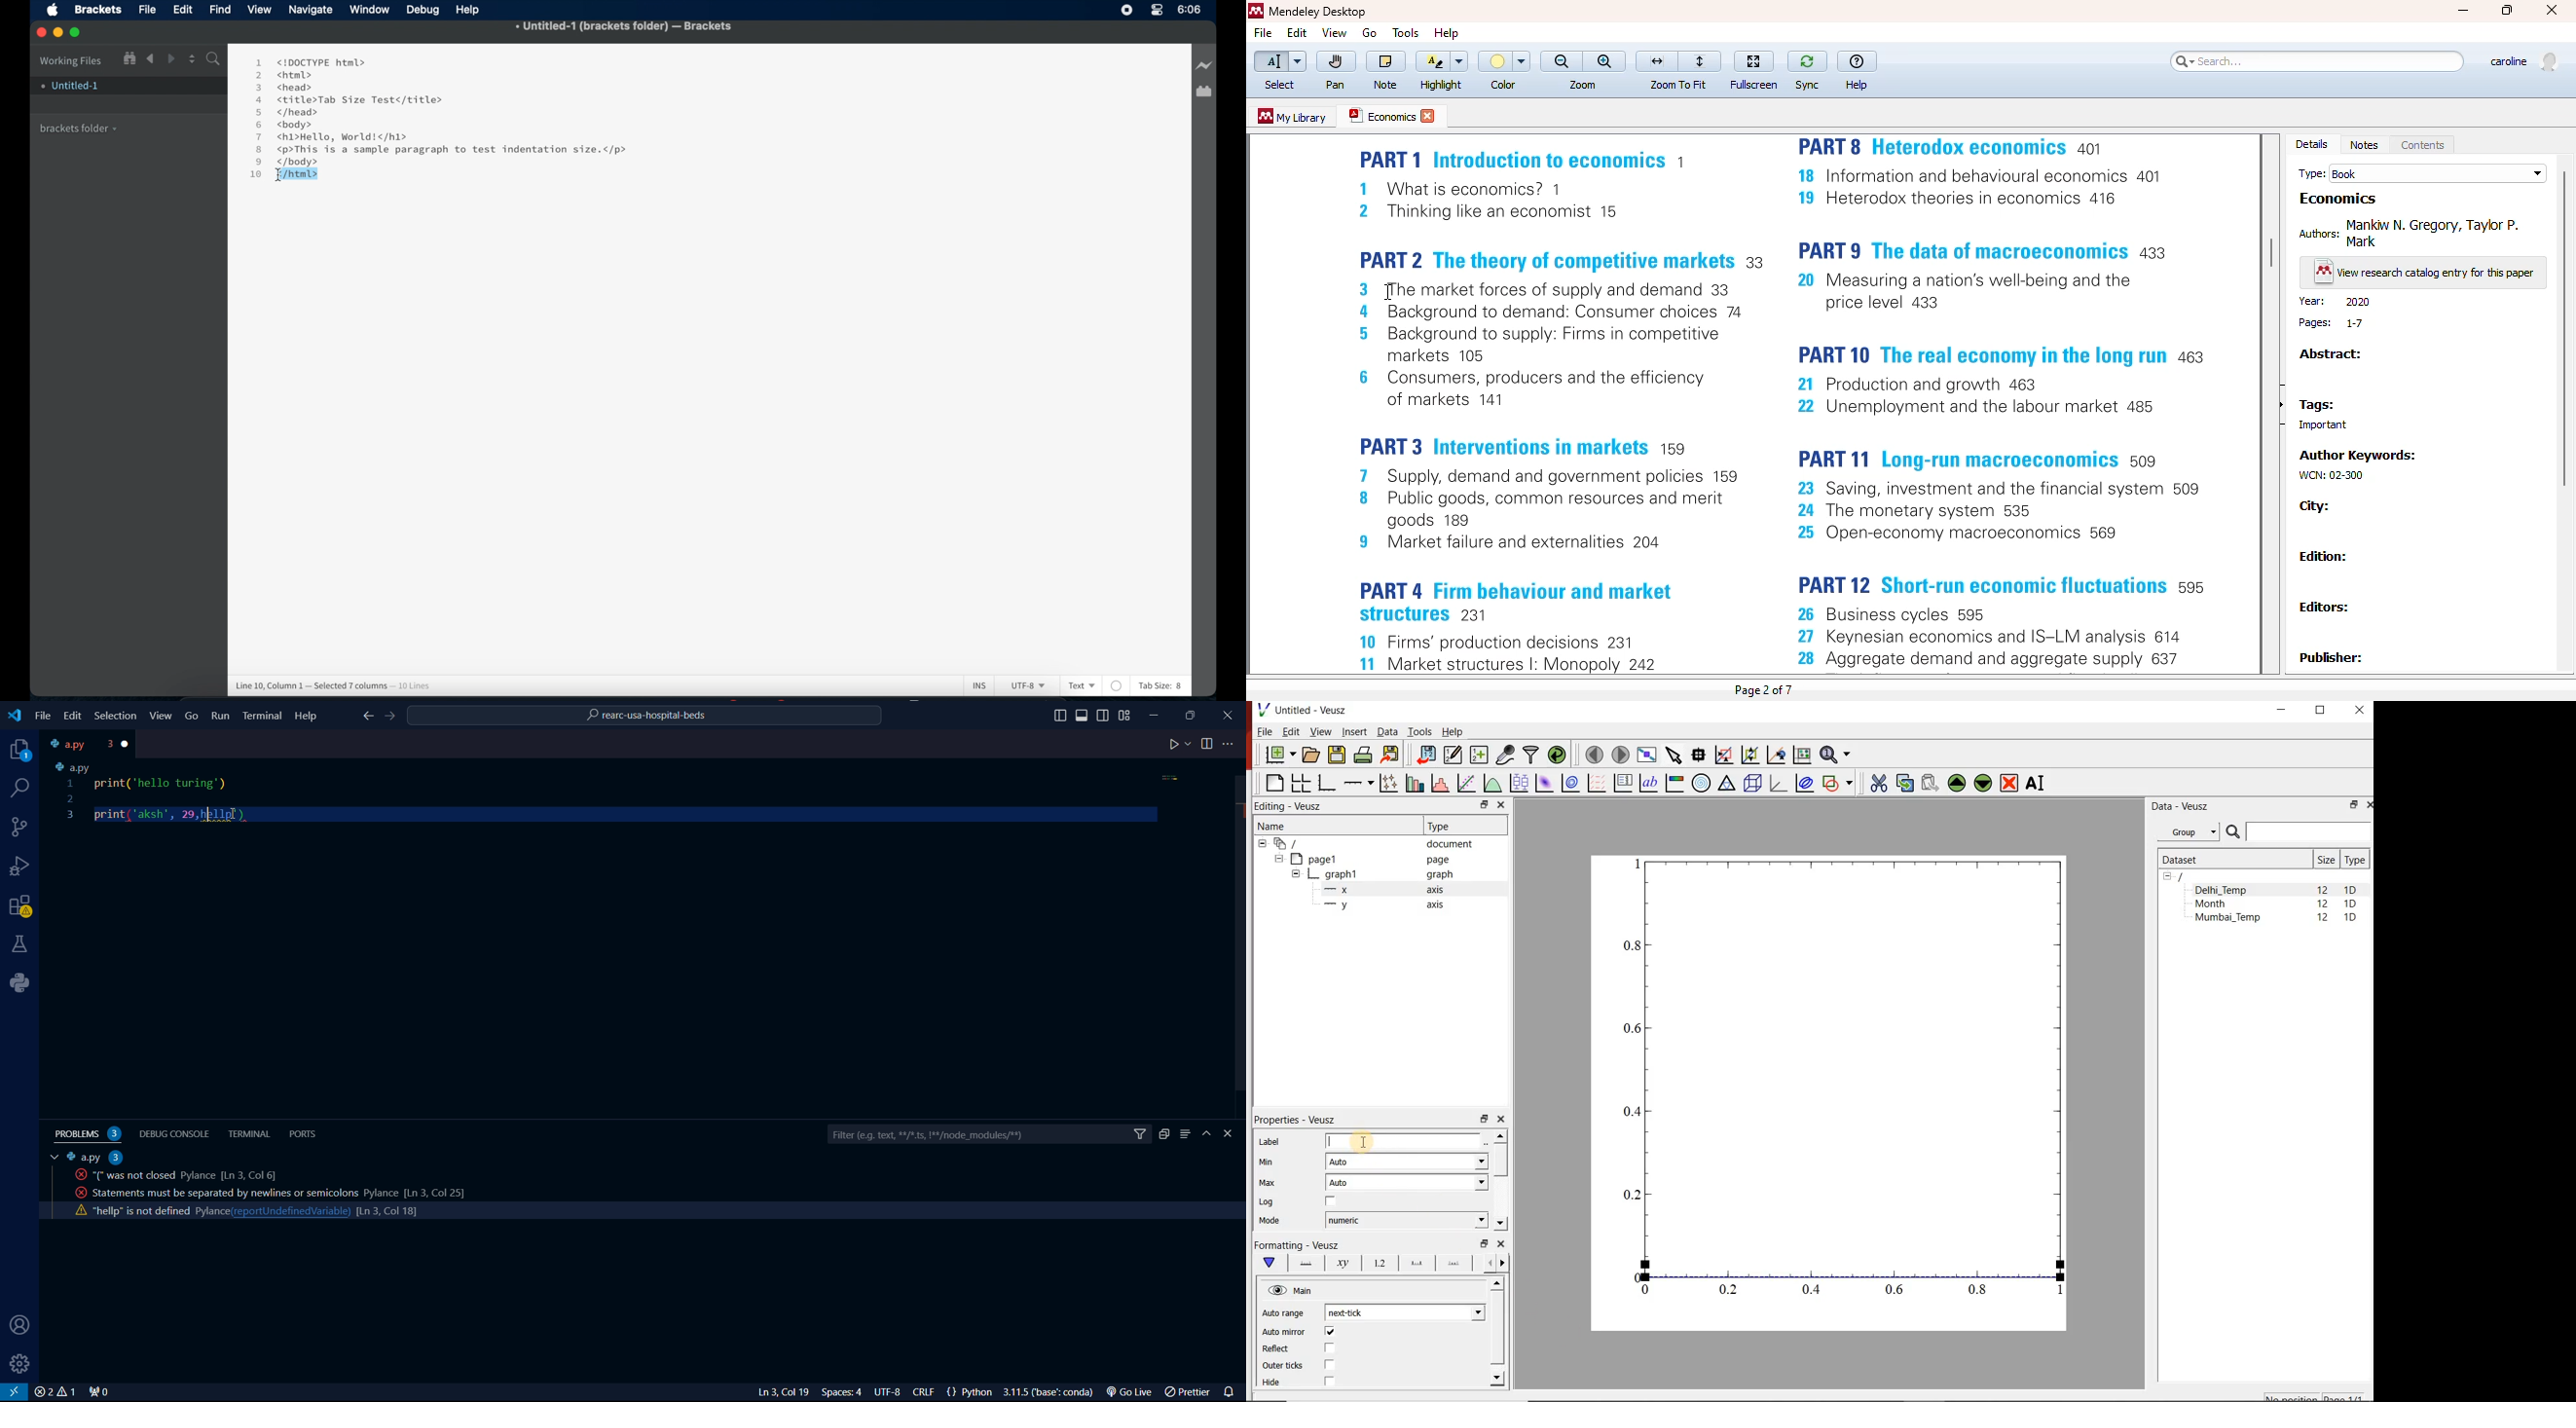 This screenshot has width=2576, height=1428. Describe the element at coordinates (1318, 12) in the screenshot. I see `mendeley desktop` at that location.